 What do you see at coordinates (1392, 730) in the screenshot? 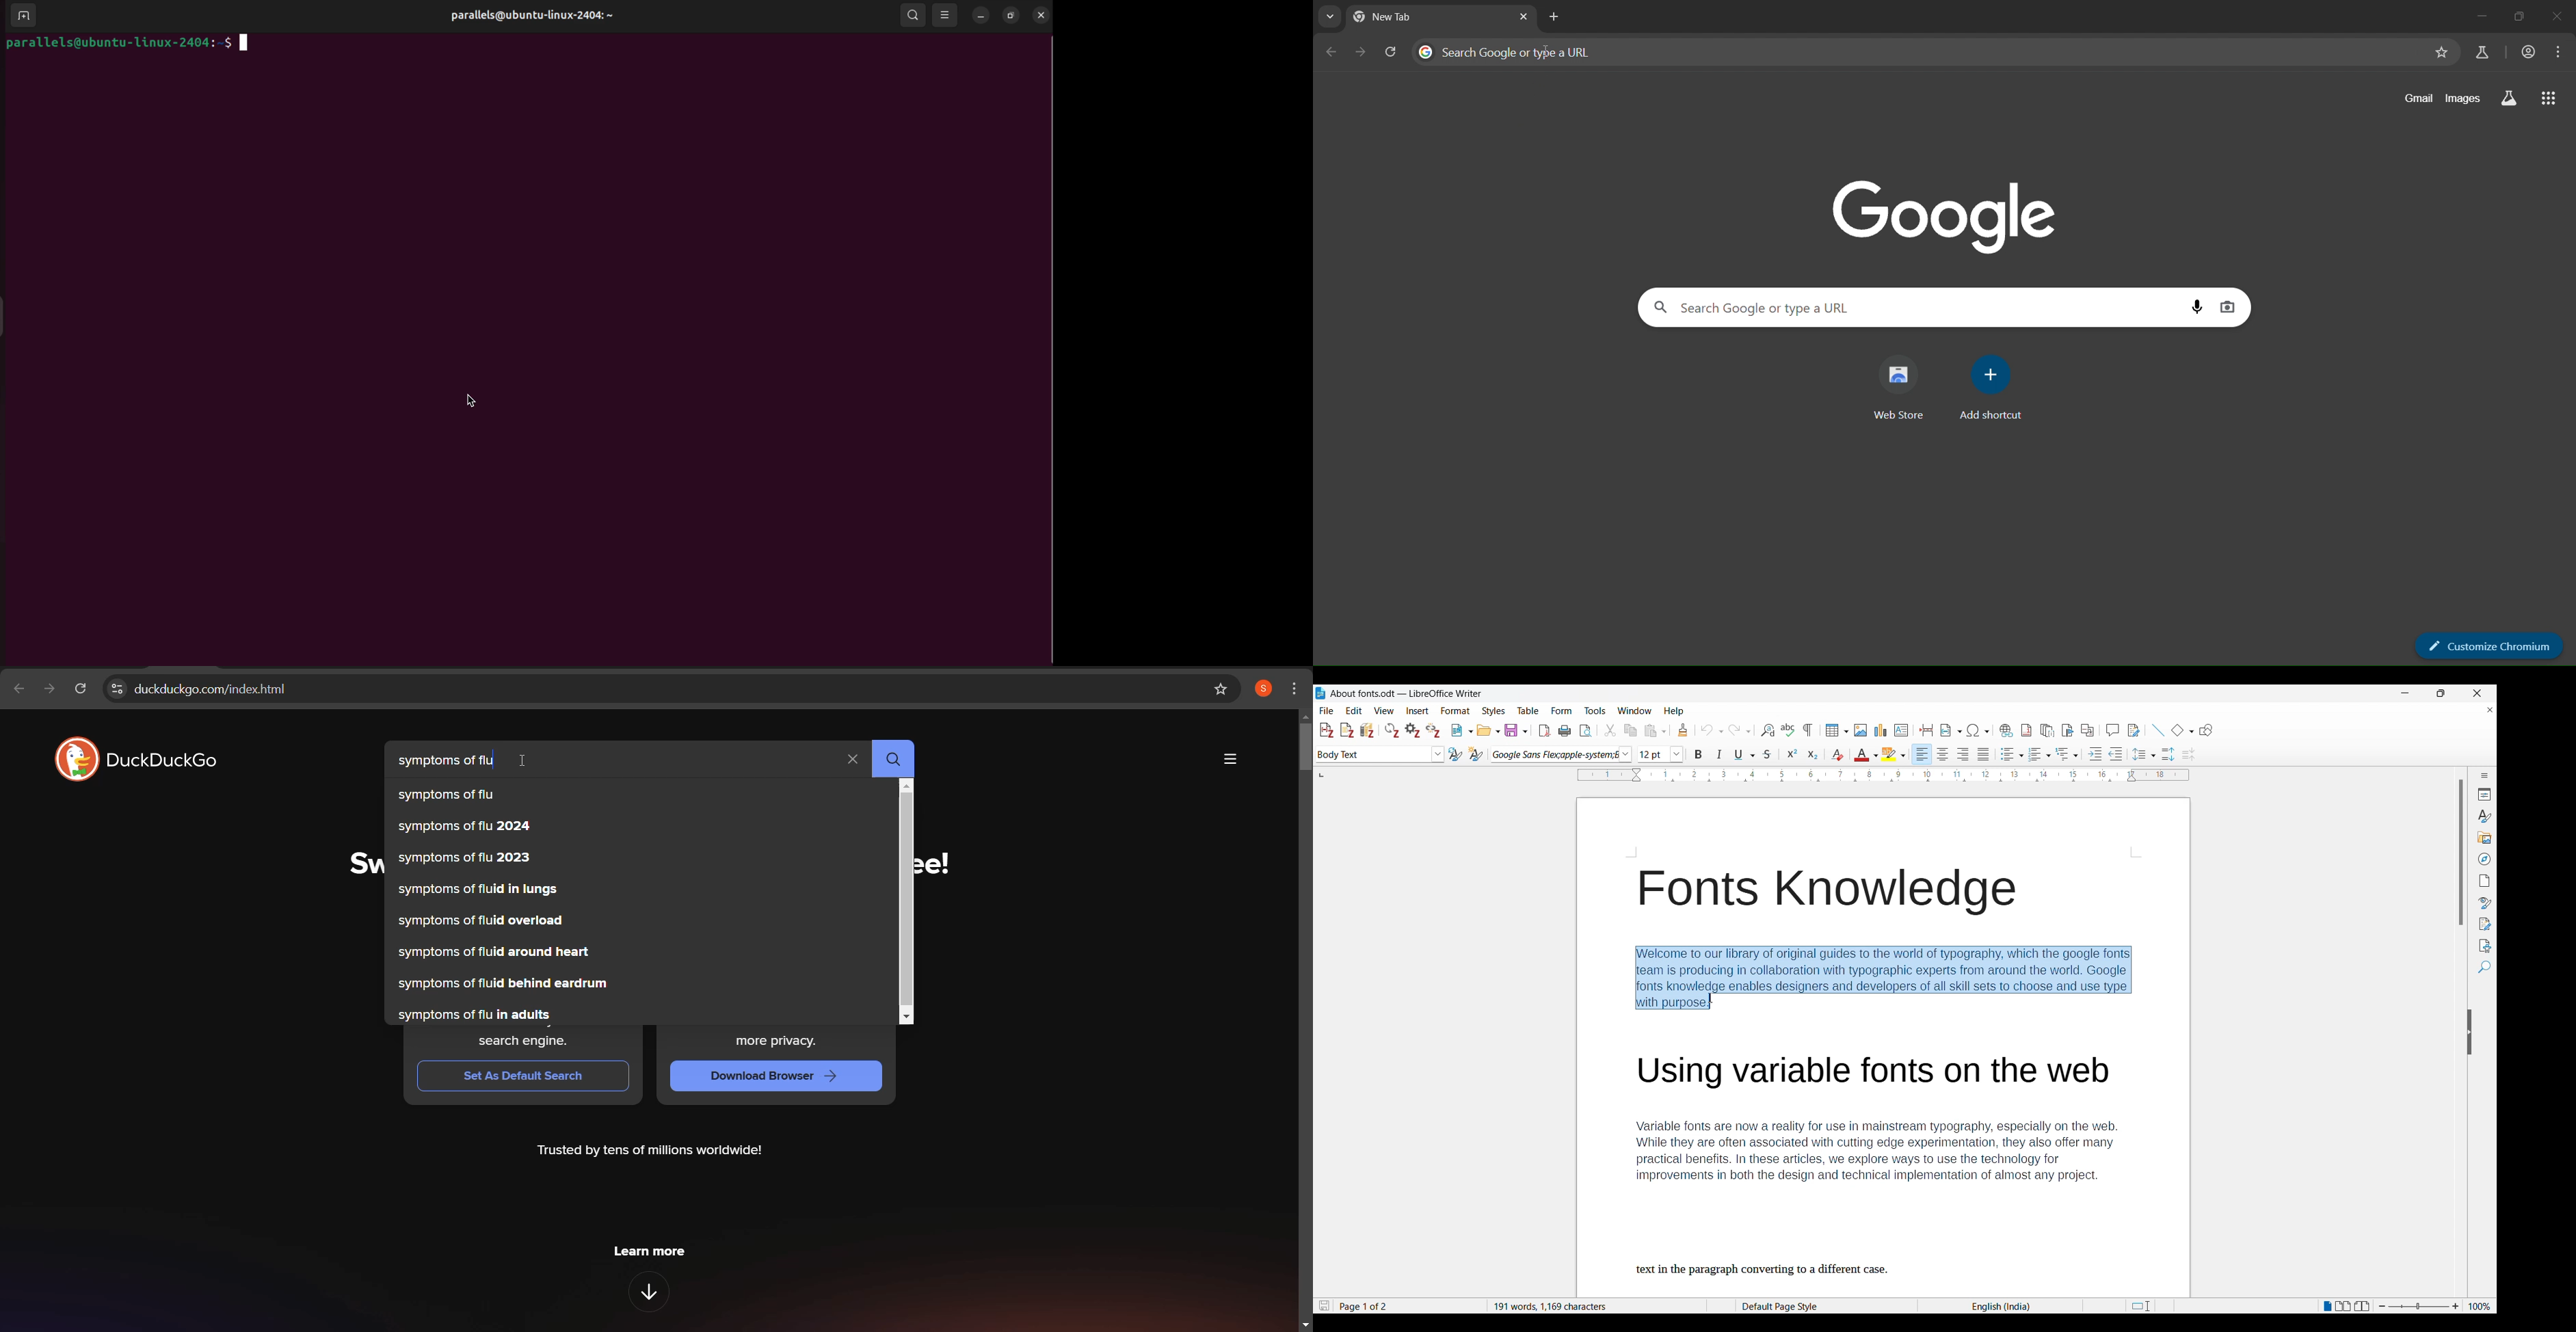
I see `Refresh` at bounding box center [1392, 730].